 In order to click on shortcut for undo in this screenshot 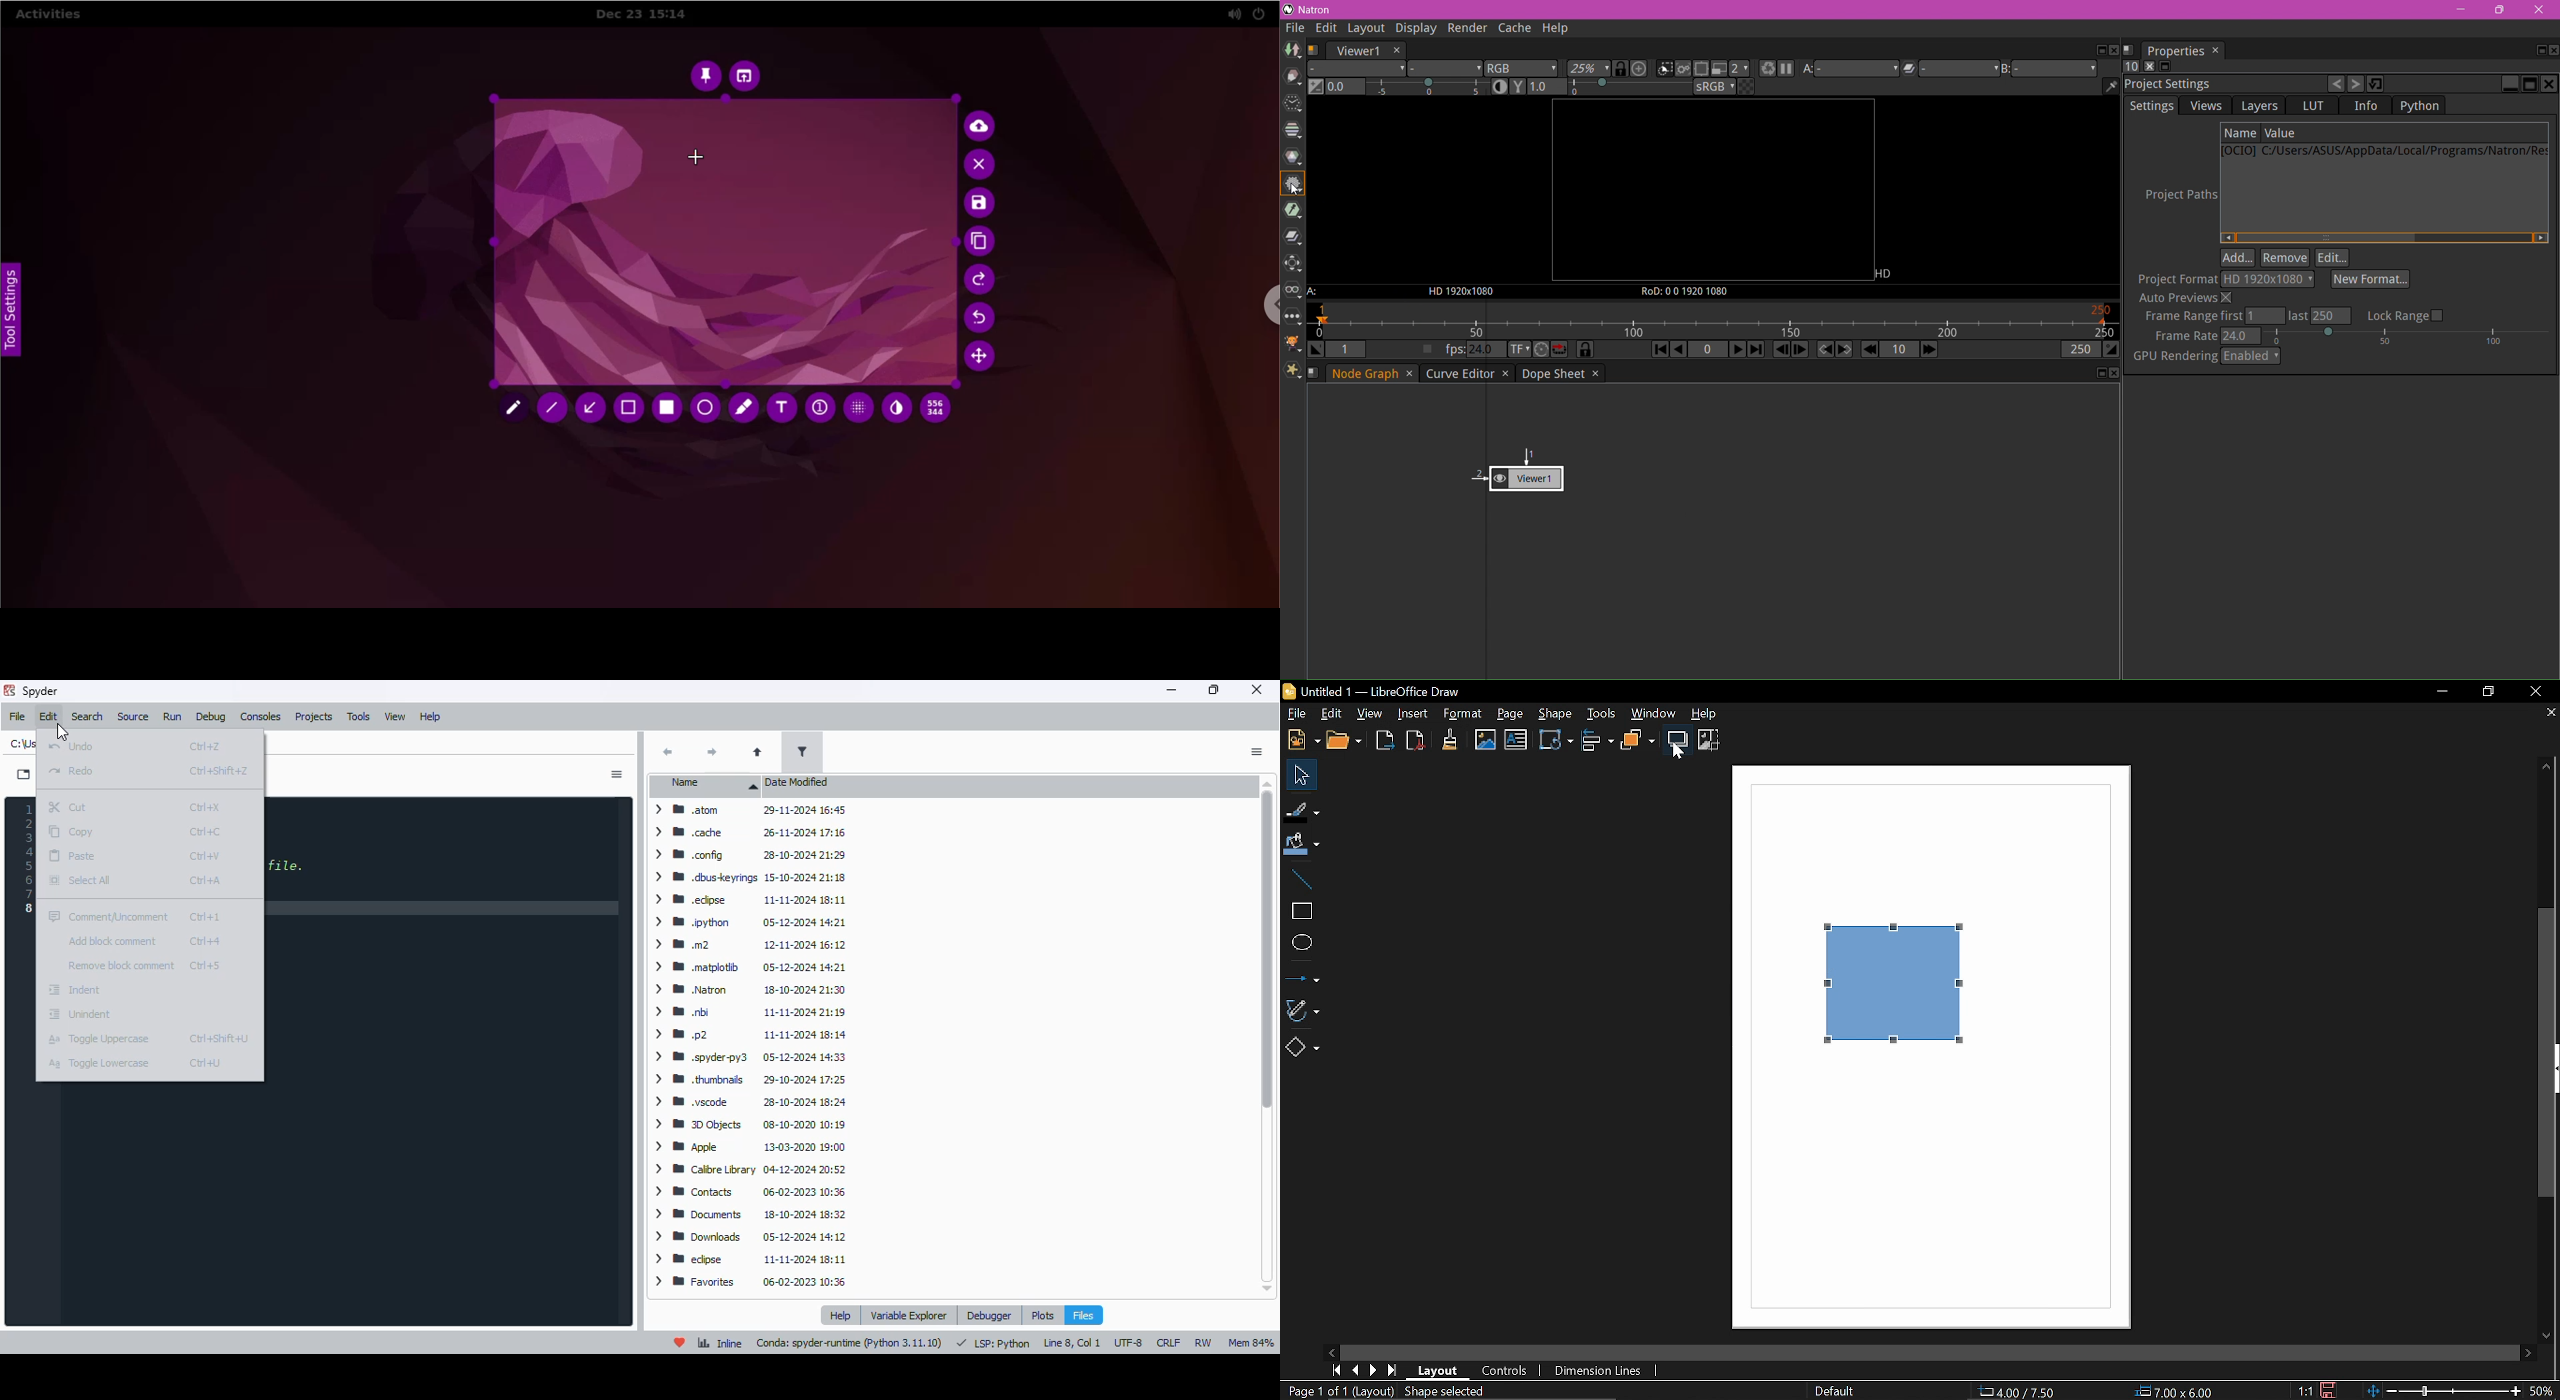, I will do `click(205, 747)`.